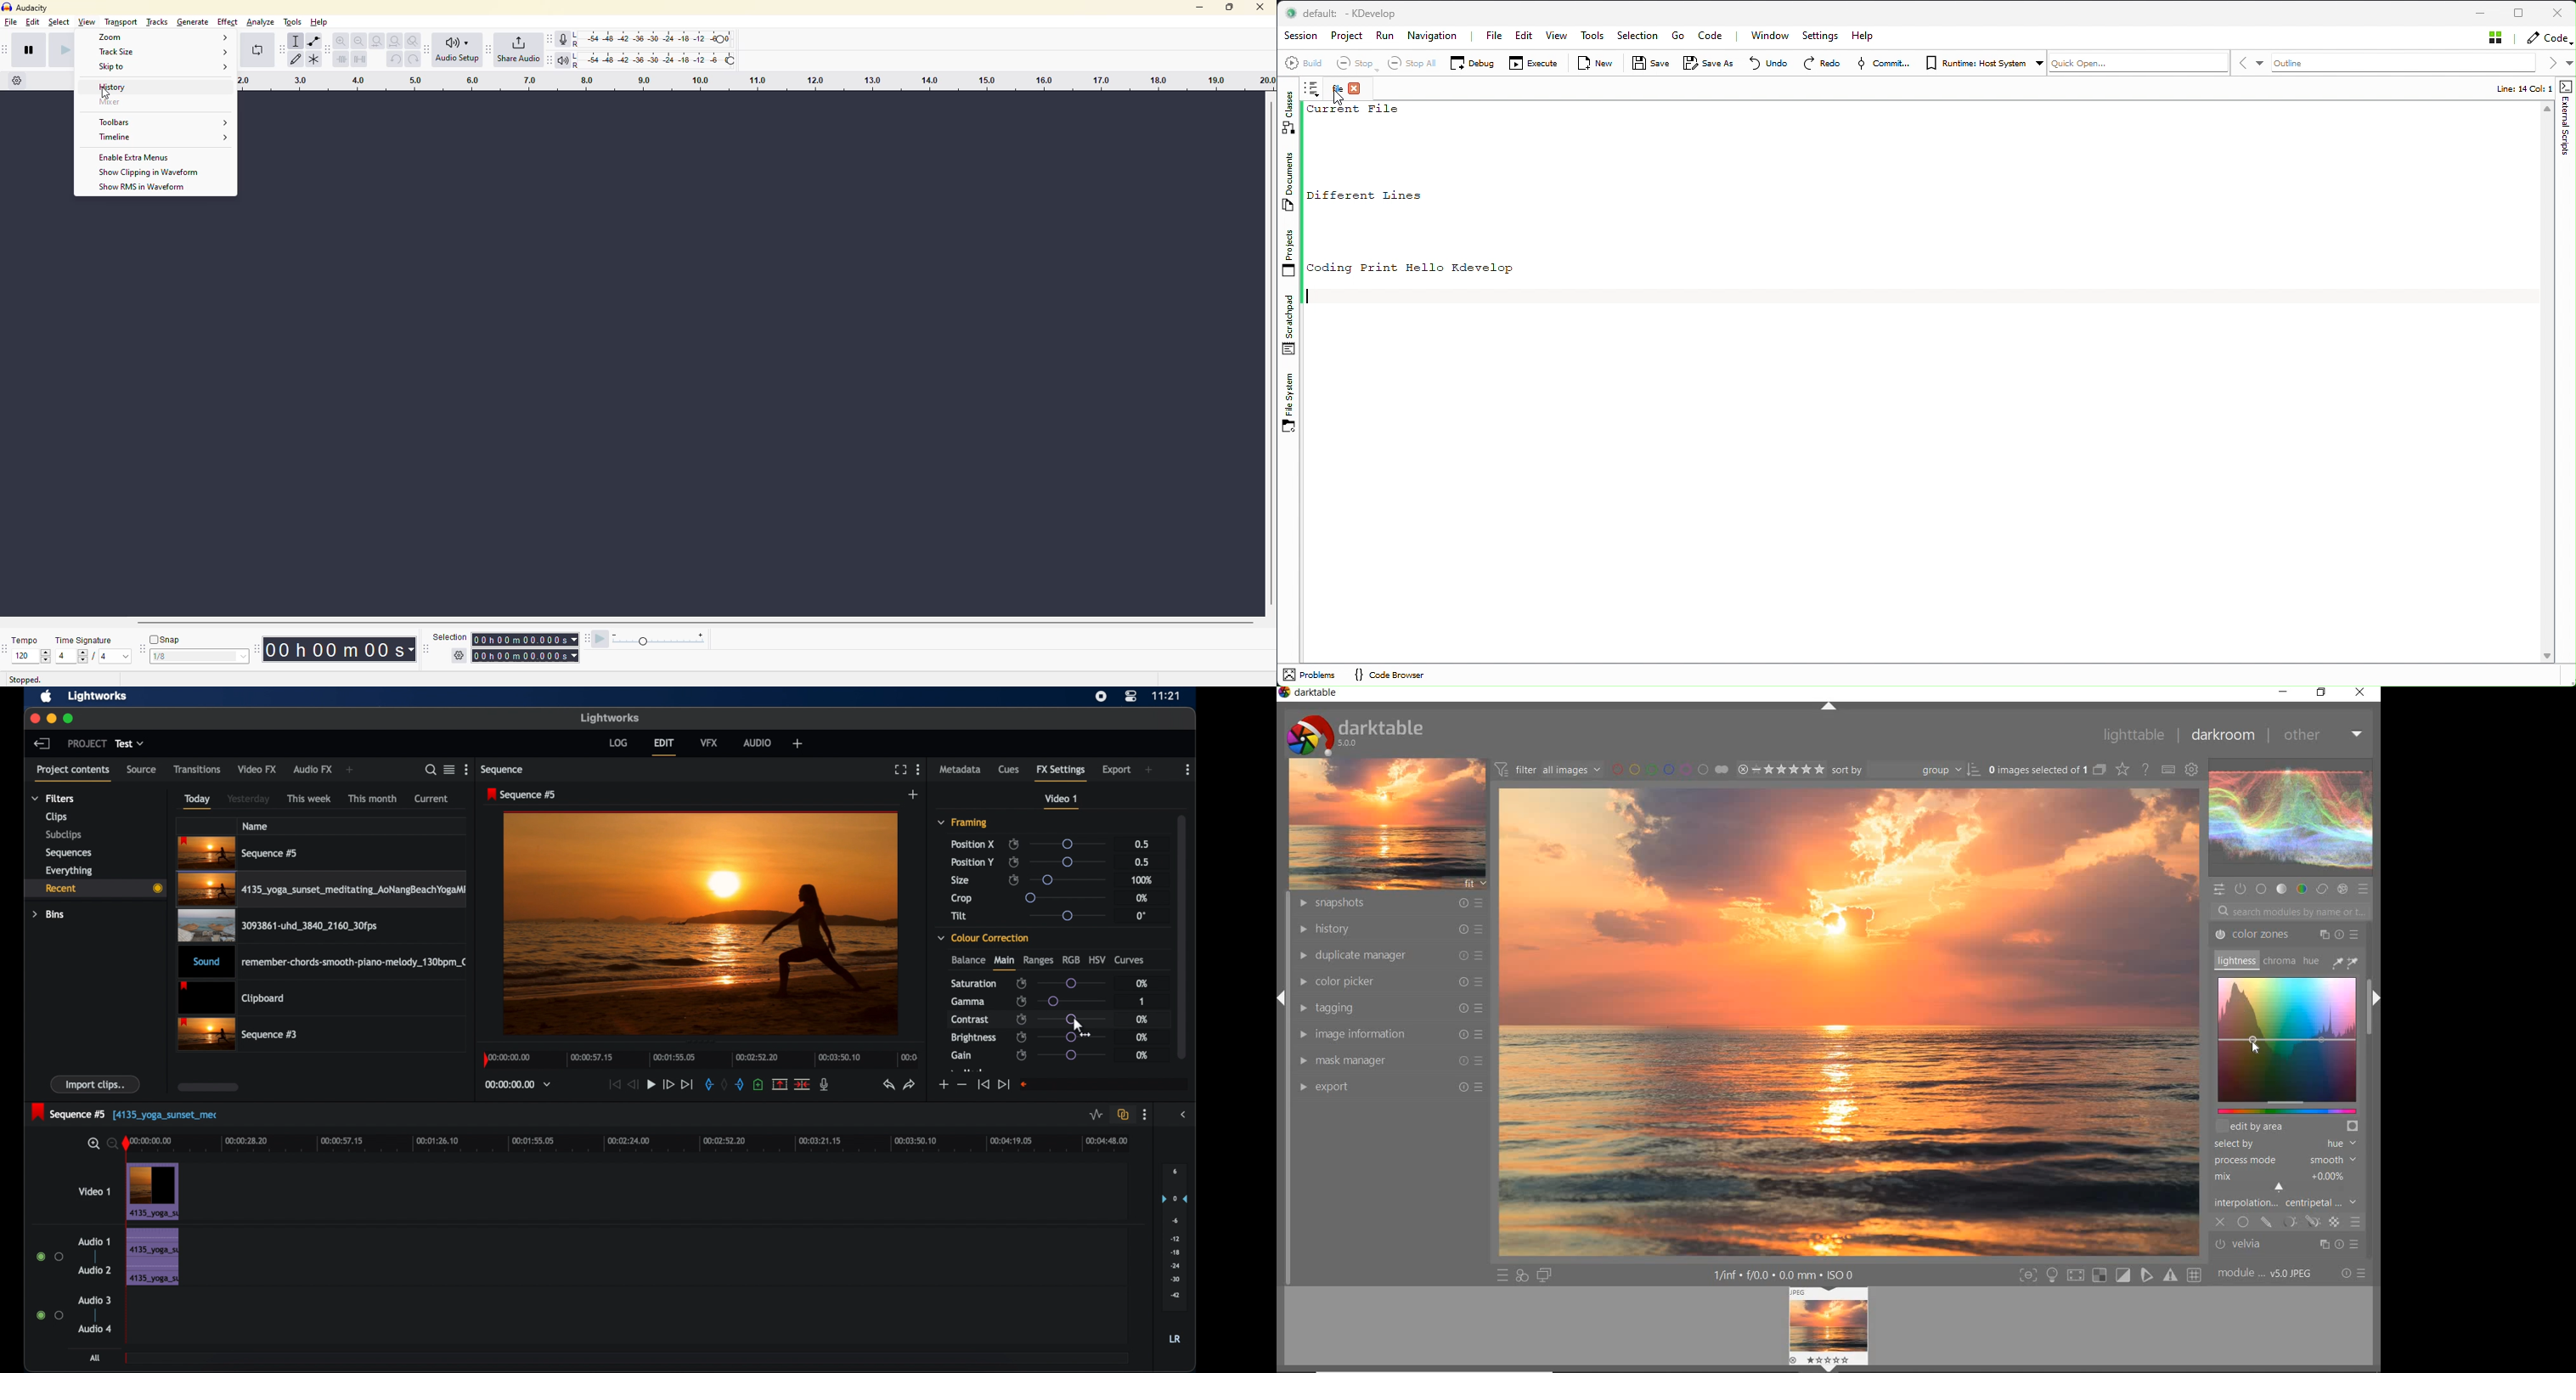  I want to click on history, so click(146, 87).